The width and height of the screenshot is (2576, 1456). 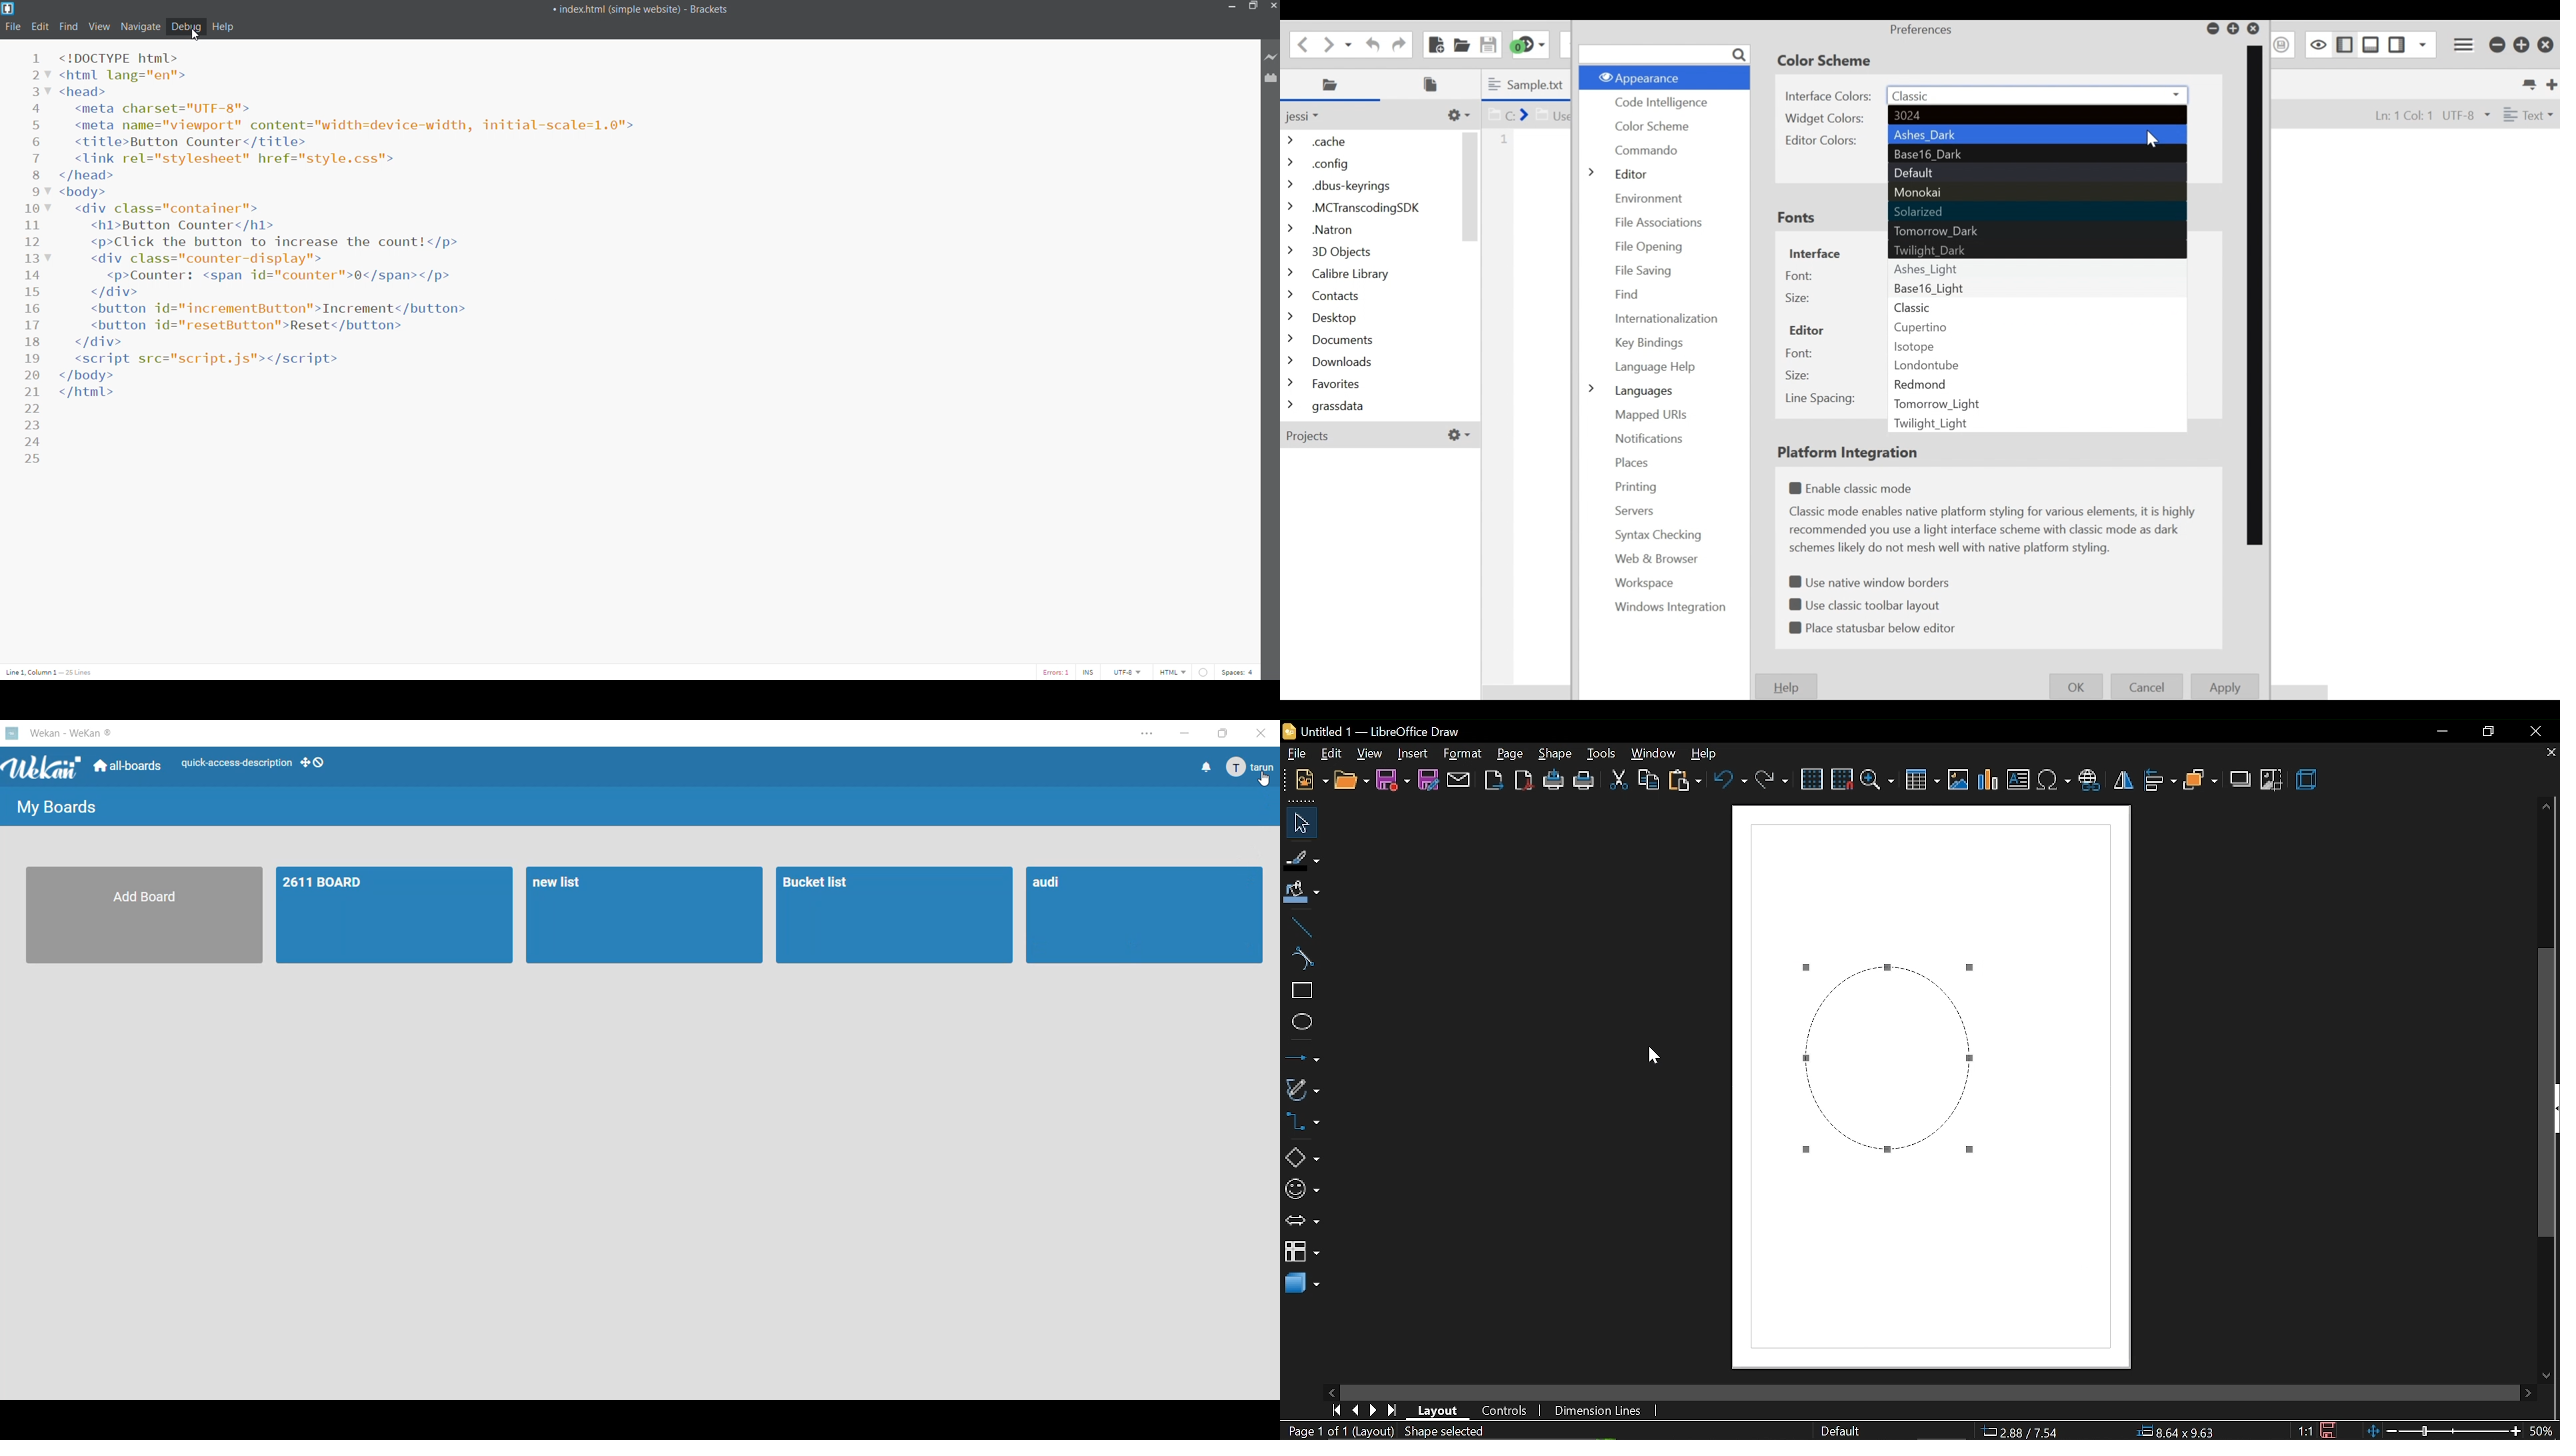 What do you see at coordinates (1090, 672) in the screenshot?
I see `toggle cursor` at bounding box center [1090, 672].